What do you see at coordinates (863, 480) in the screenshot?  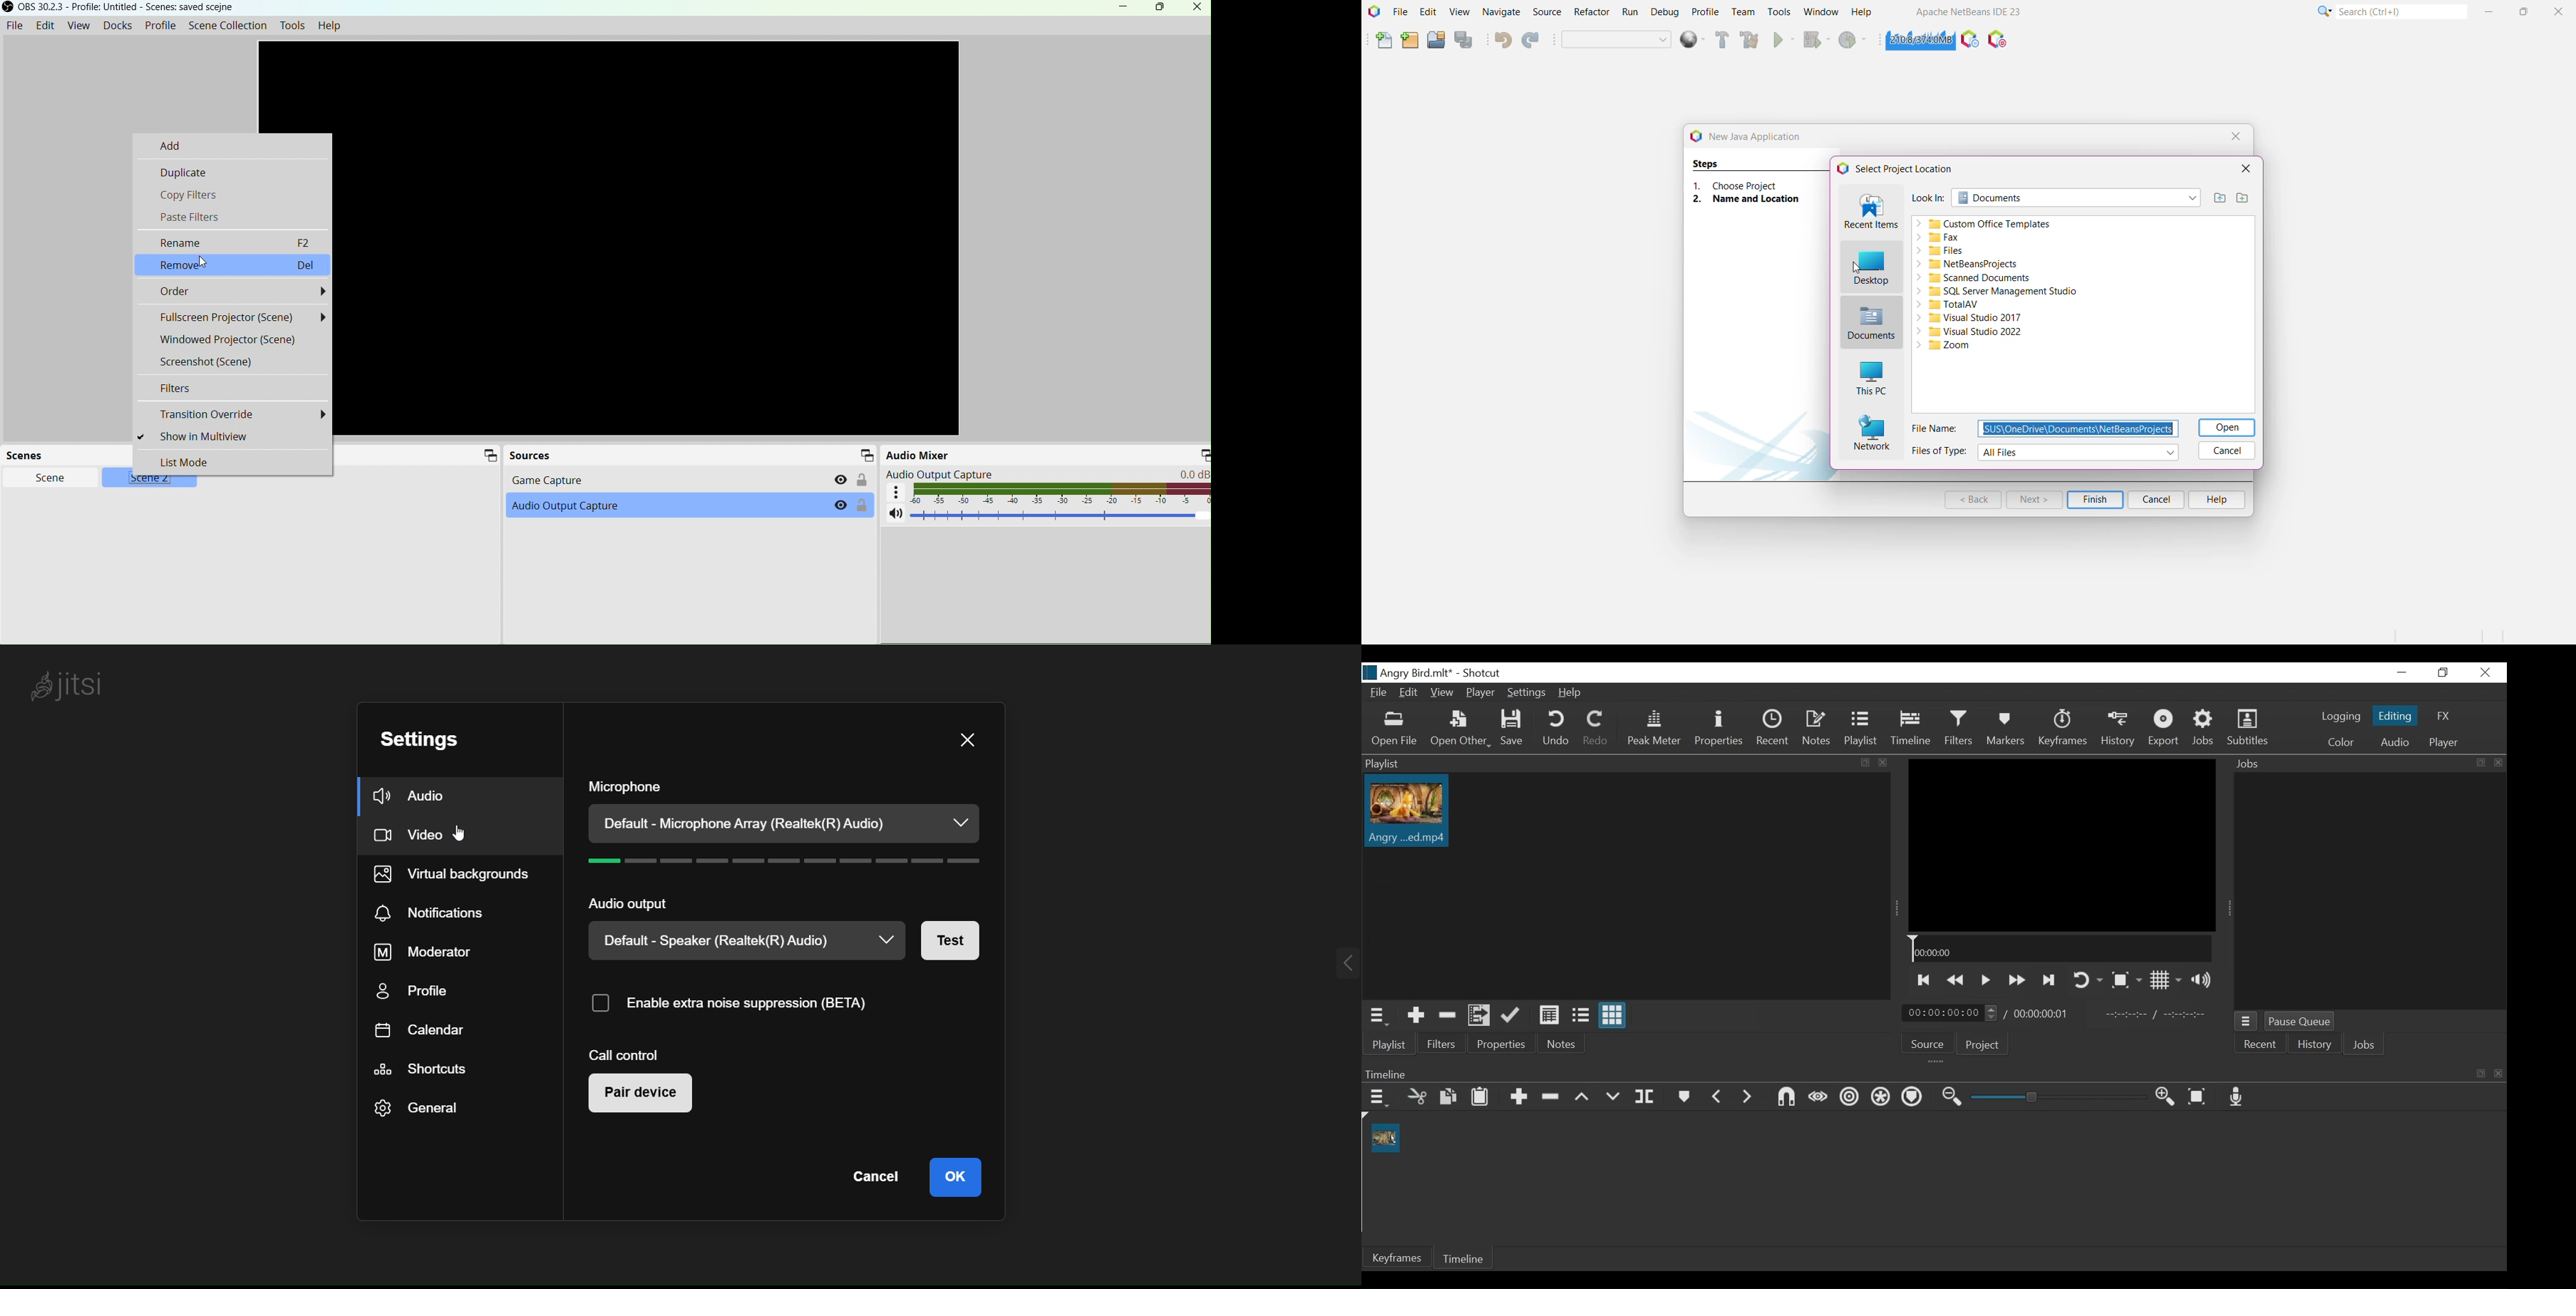 I see `Lock` at bounding box center [863, 480].